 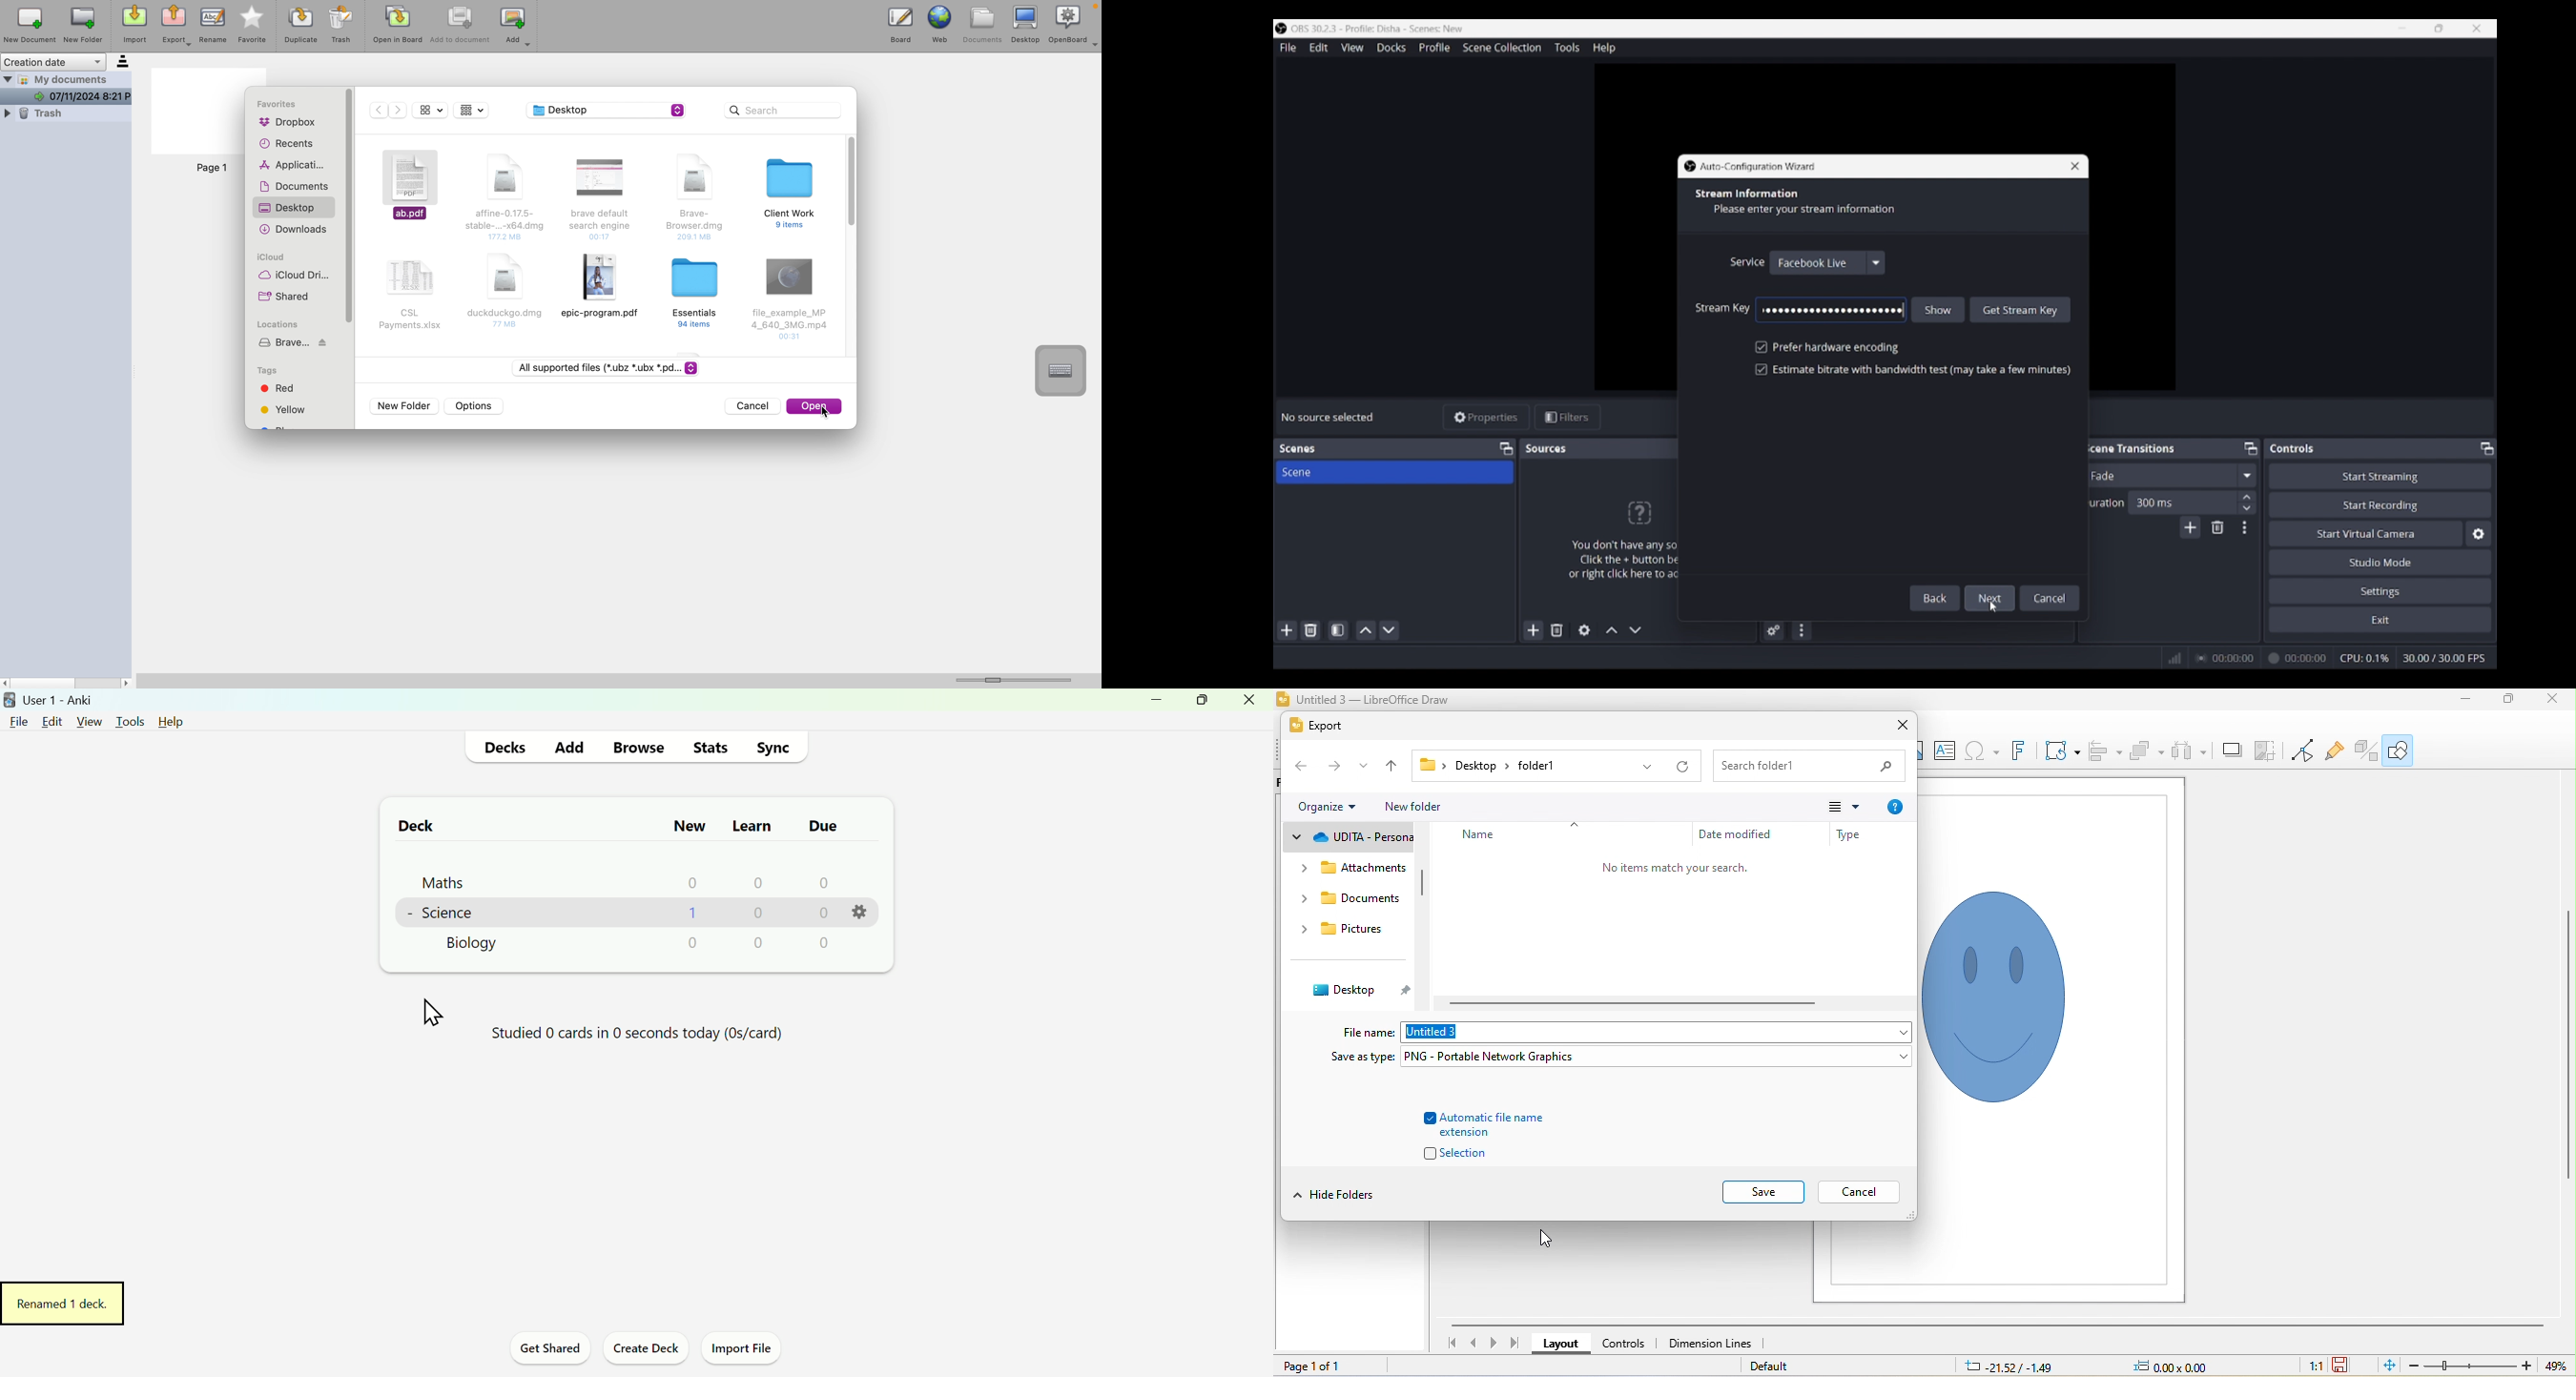 What do you see at coordinates (1678, 867) in the screenshot?
I see `no items match your search` at bounding box center [1678, 867].